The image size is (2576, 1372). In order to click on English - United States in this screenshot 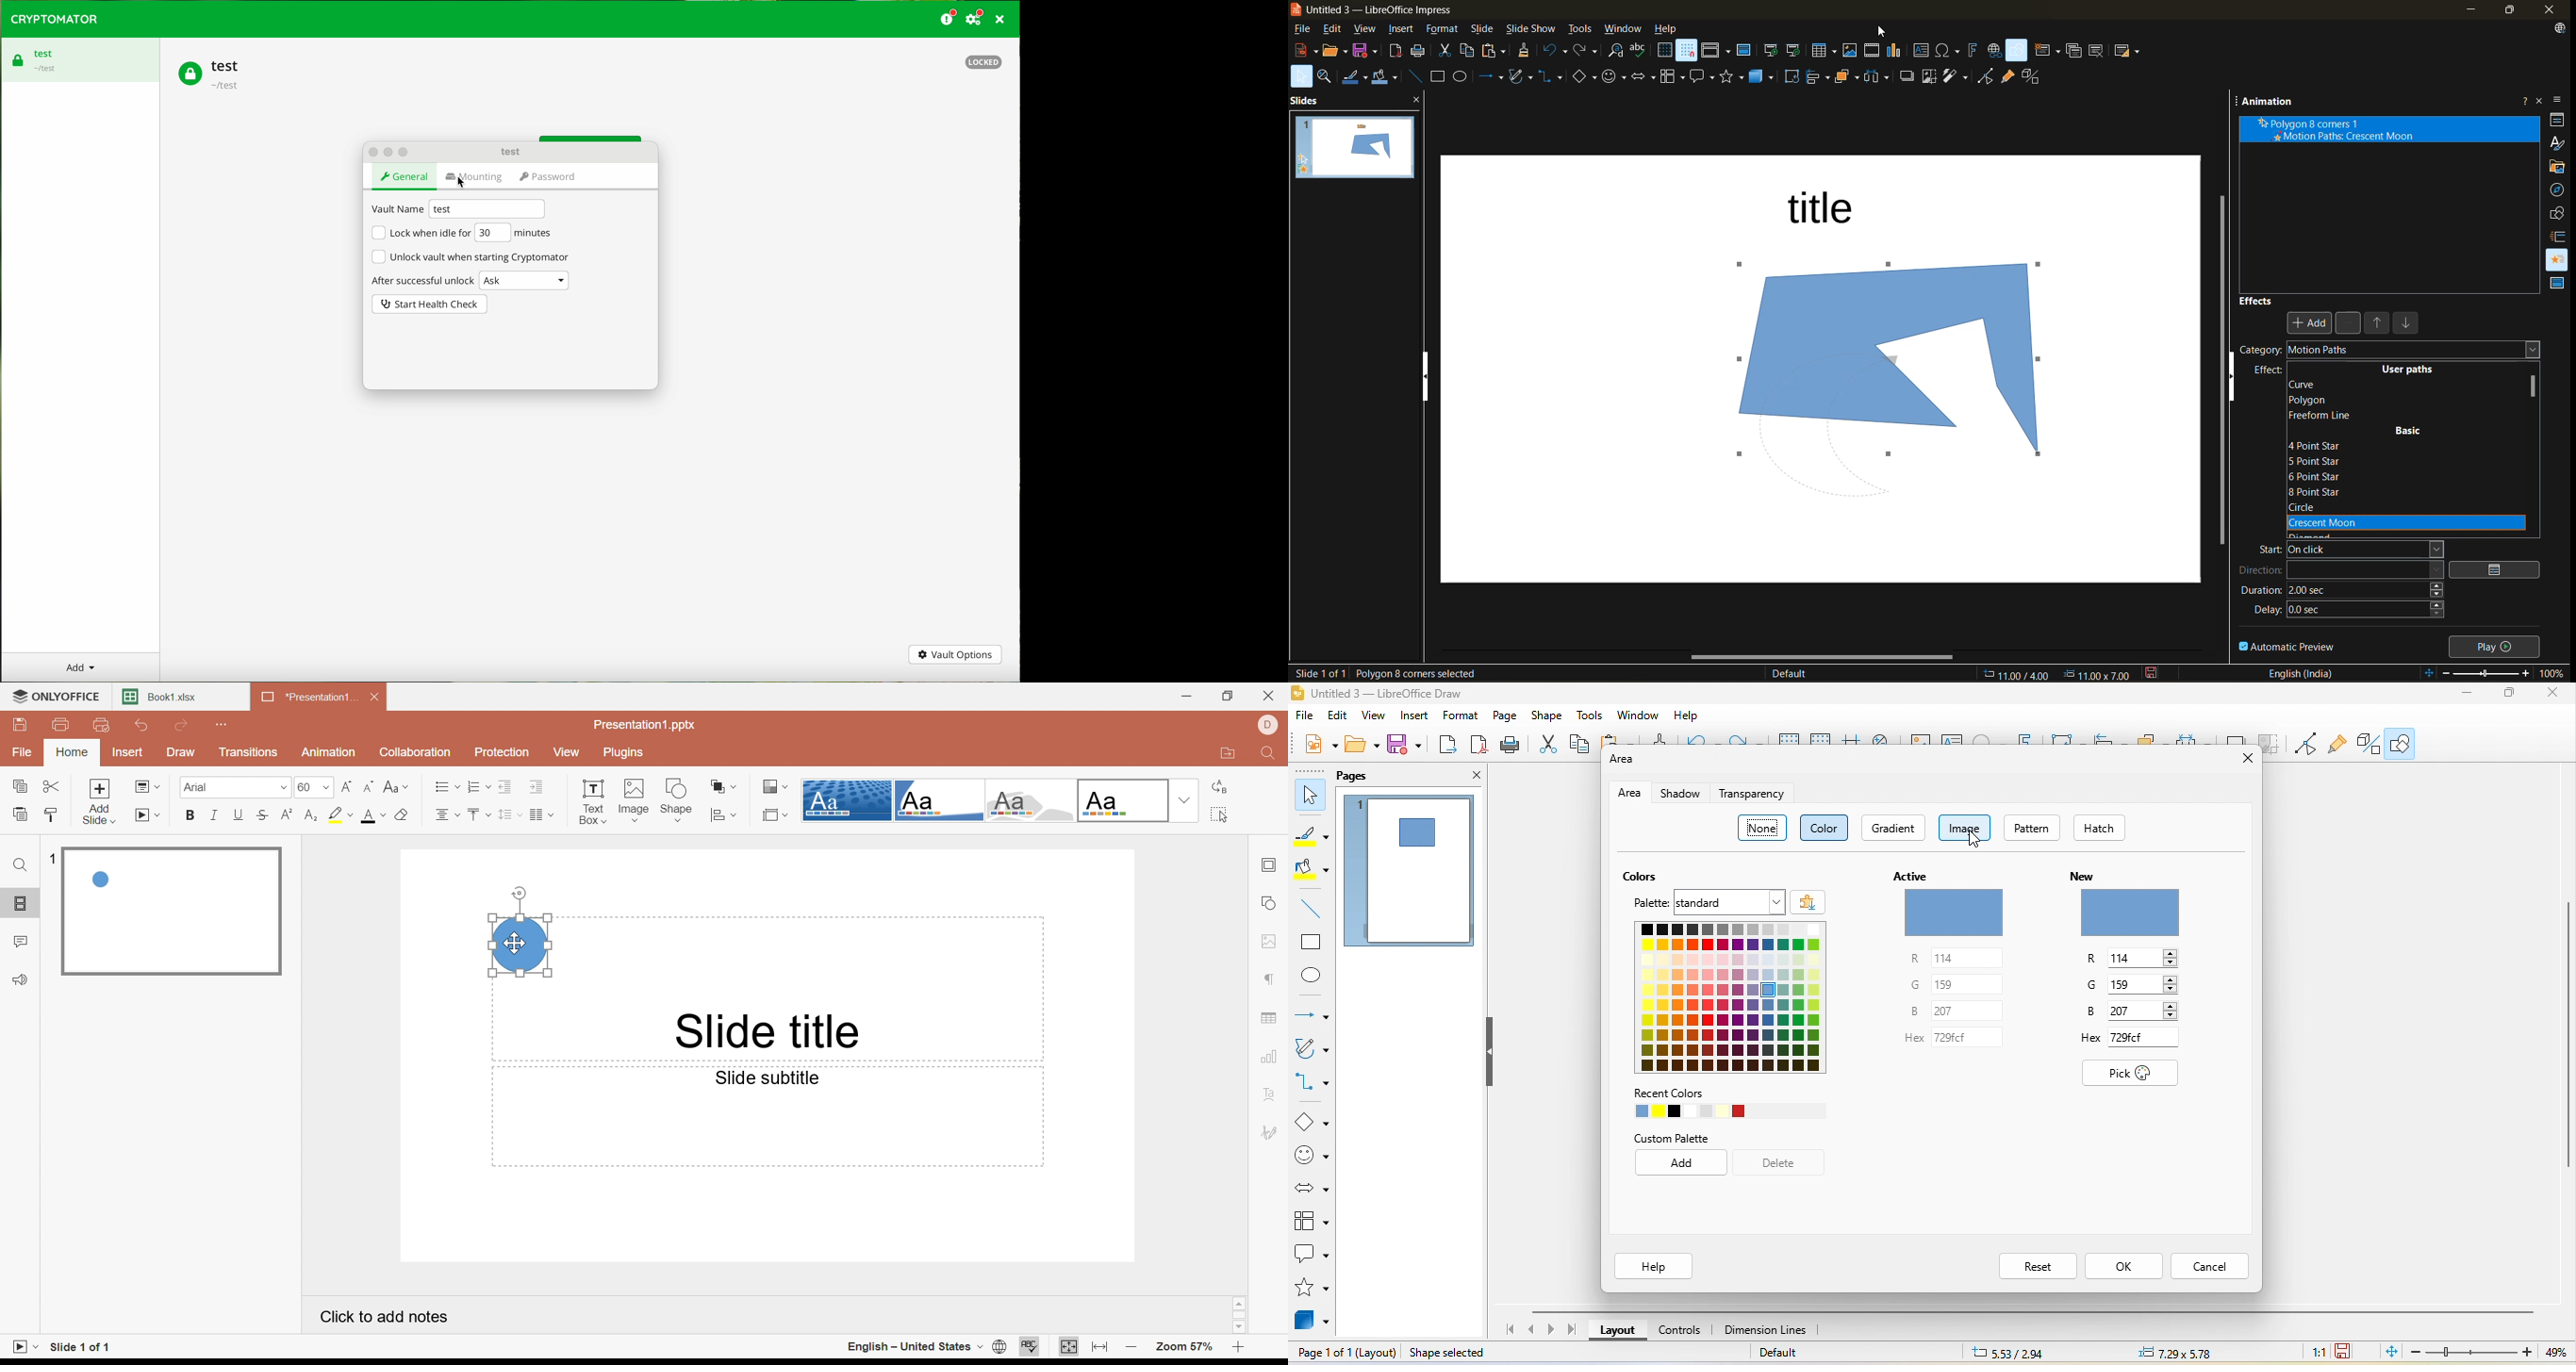, I will do `click(914, 1348)`.